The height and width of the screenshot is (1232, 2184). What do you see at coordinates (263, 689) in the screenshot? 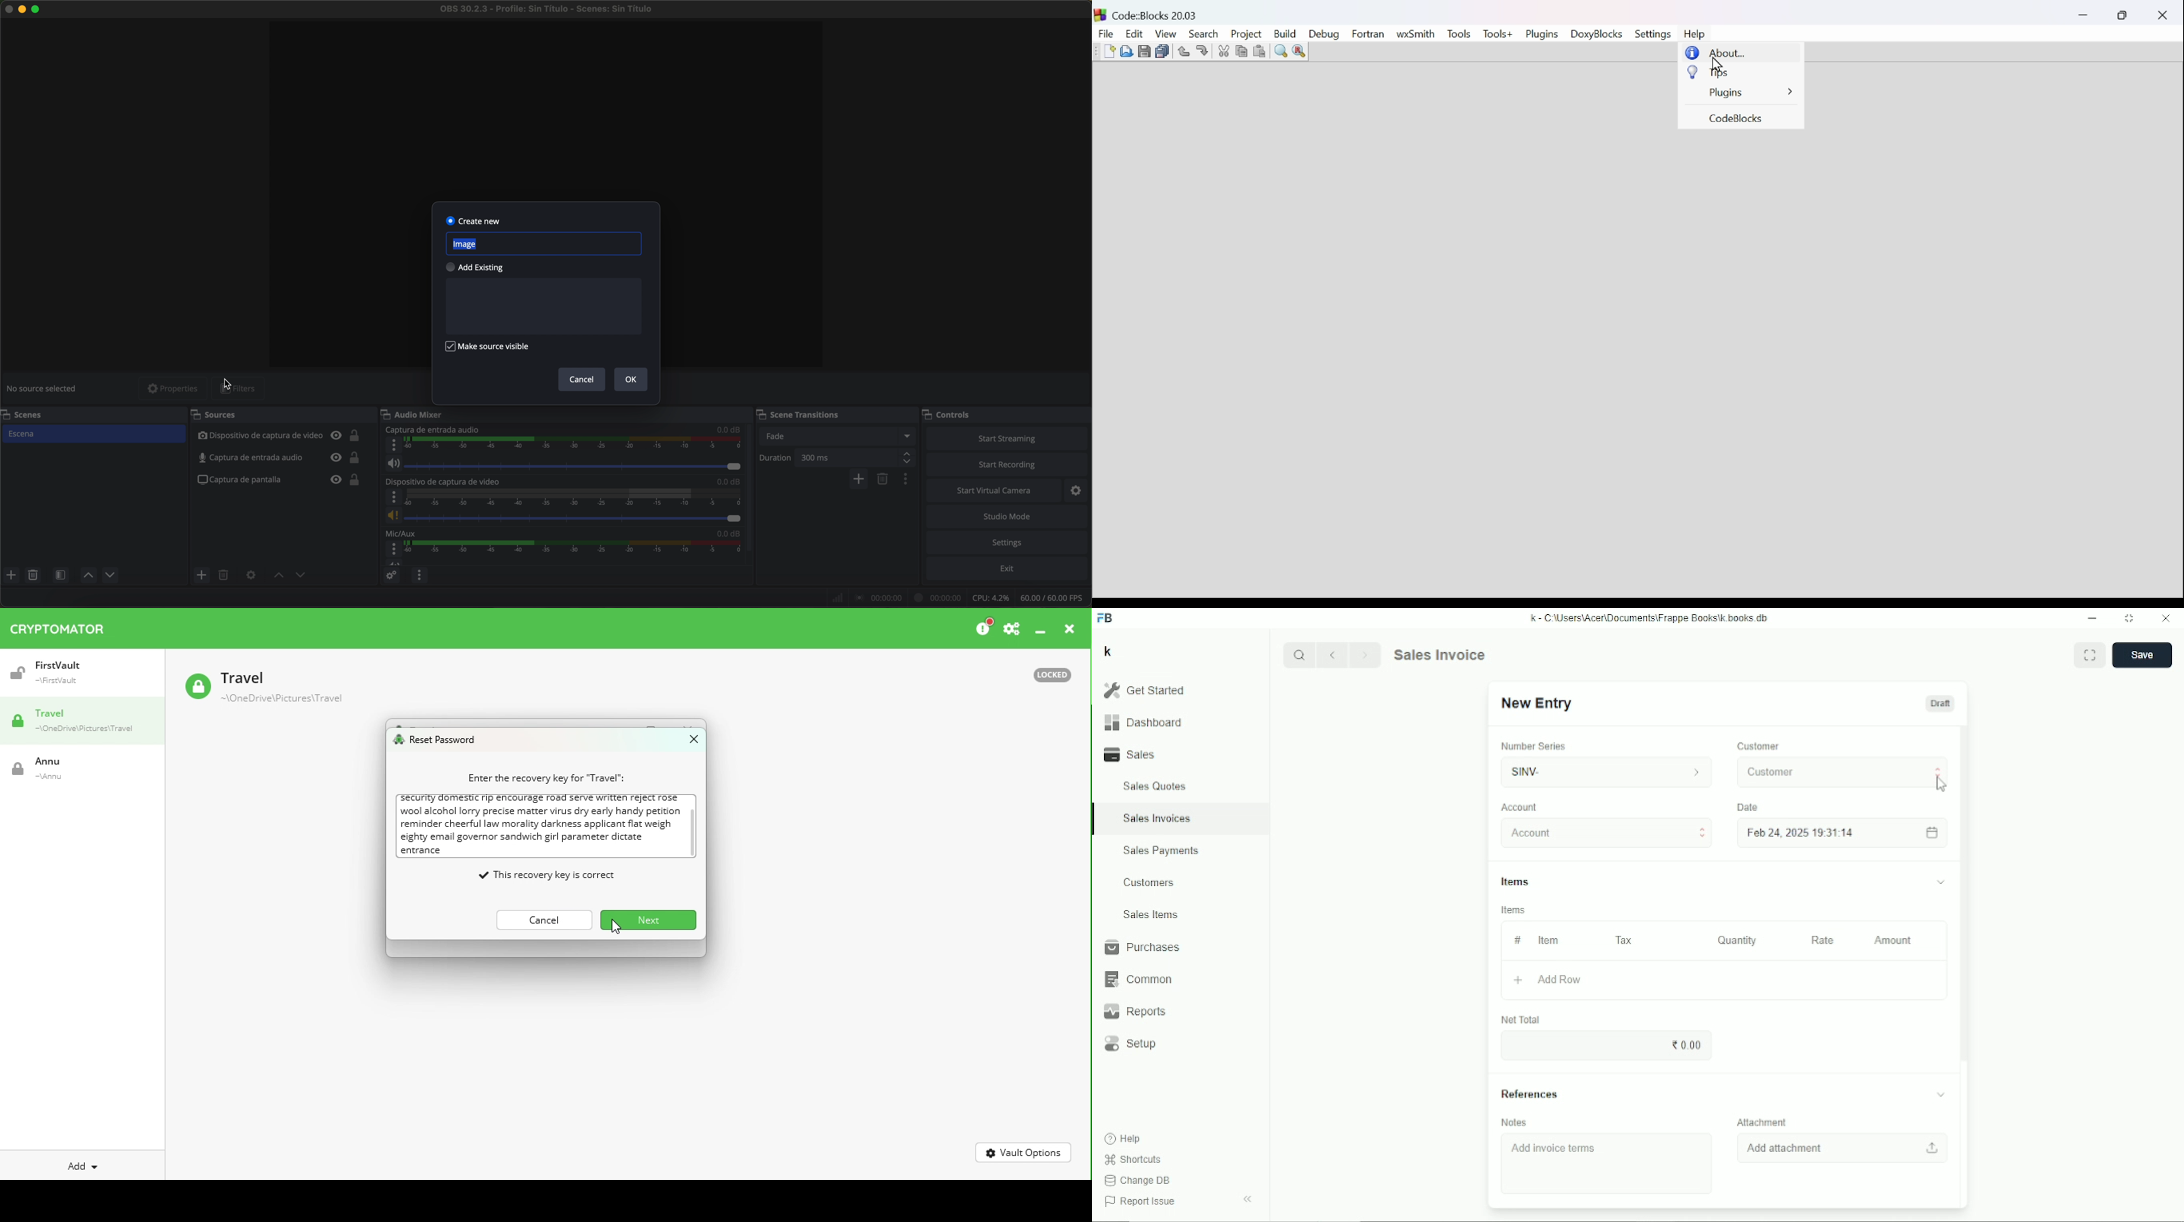
I see `Vault` at bounding box center [263, 689].